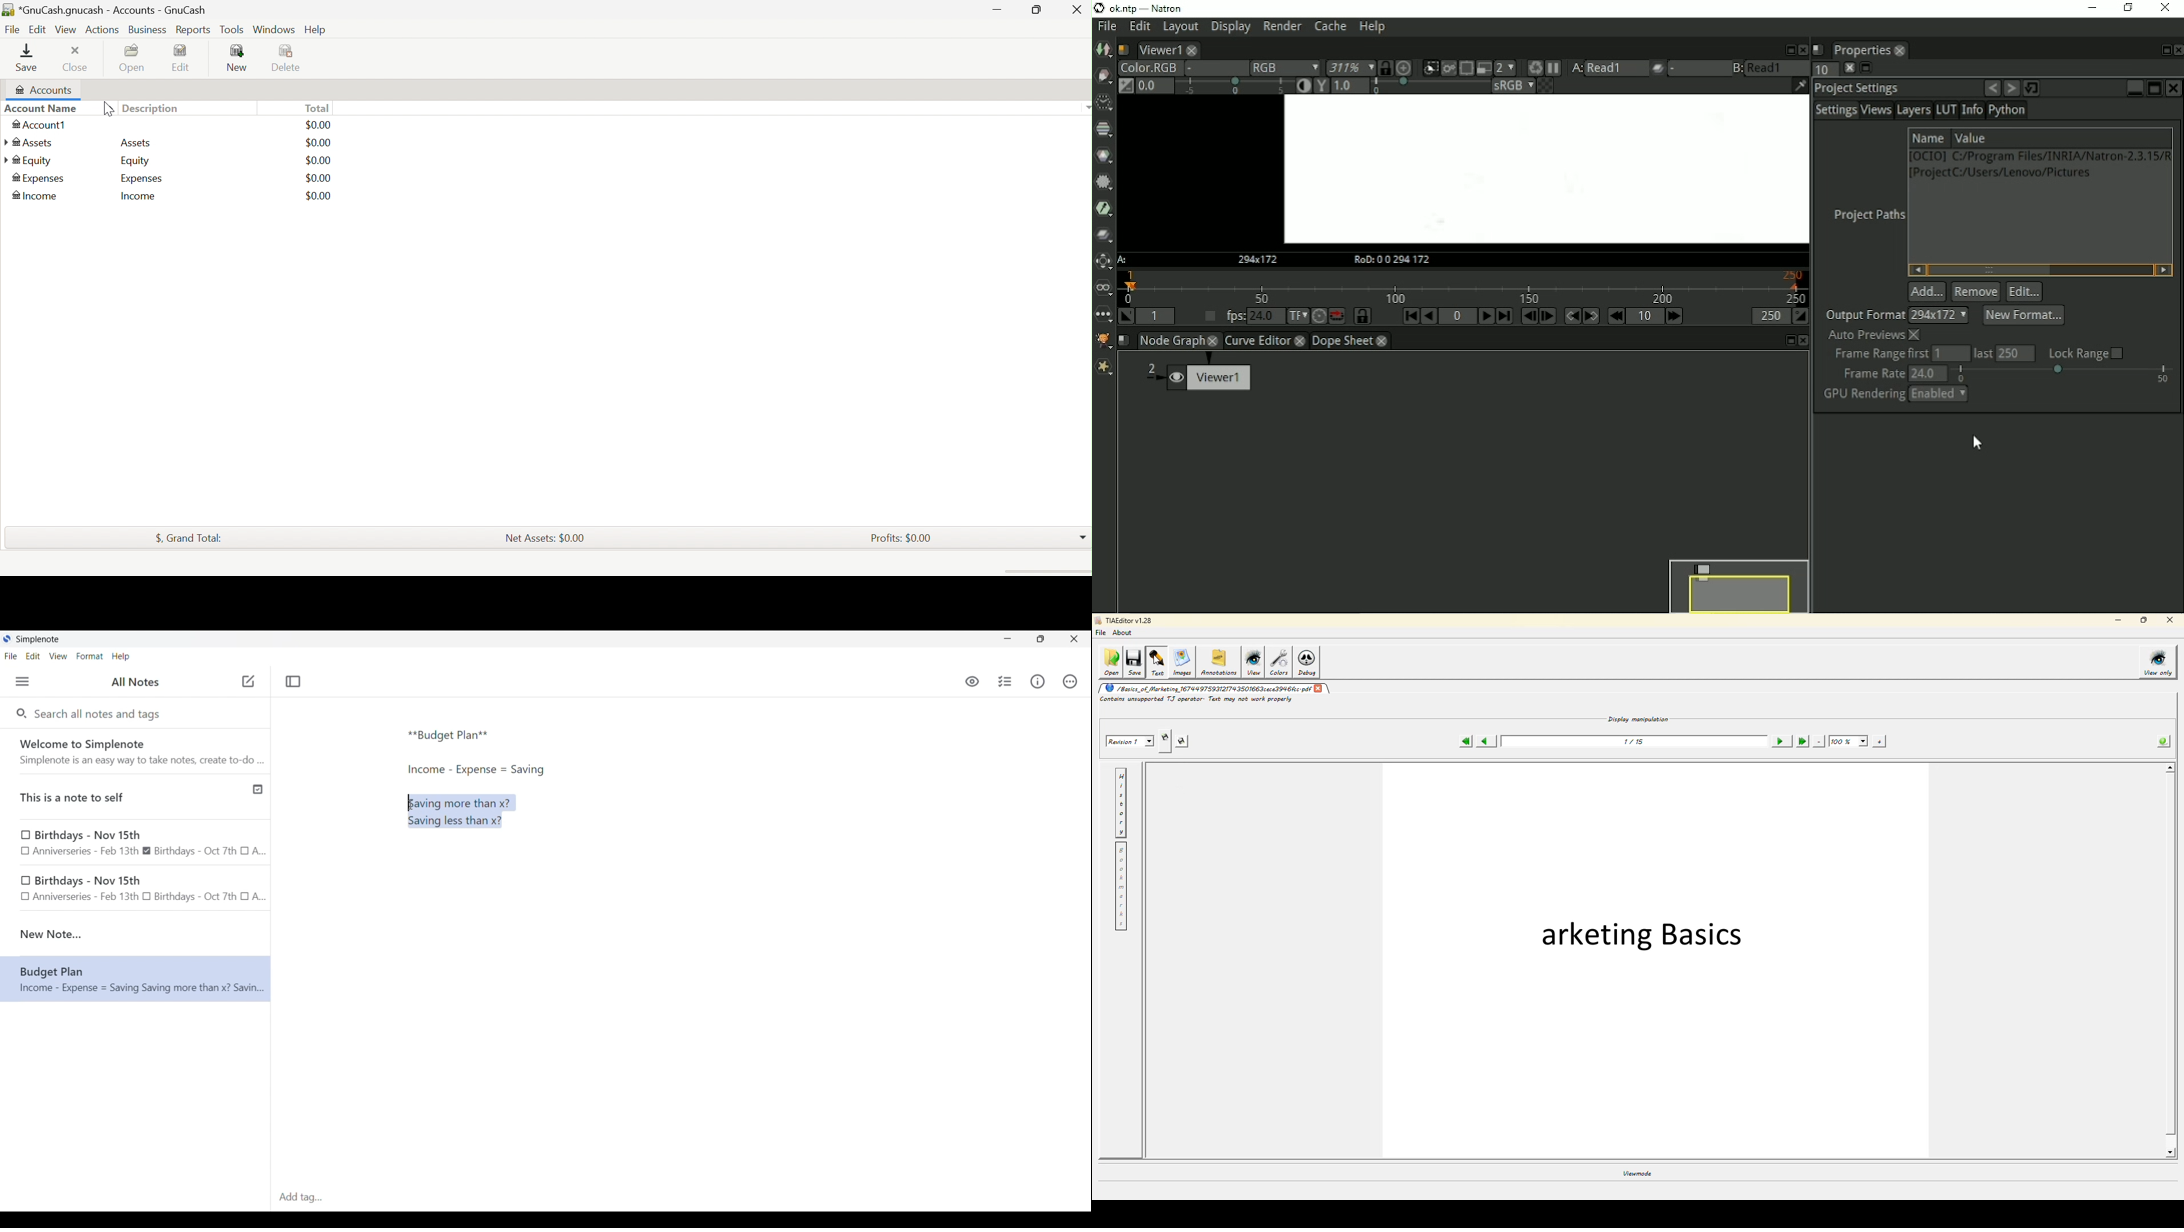 This screenshot has width=2184, height=1232. Describe the element at coordinates (1467, 69) in the screenshot. I see `Enables the region of interest that enables the portion of the viewer that is kept updated` at that location.